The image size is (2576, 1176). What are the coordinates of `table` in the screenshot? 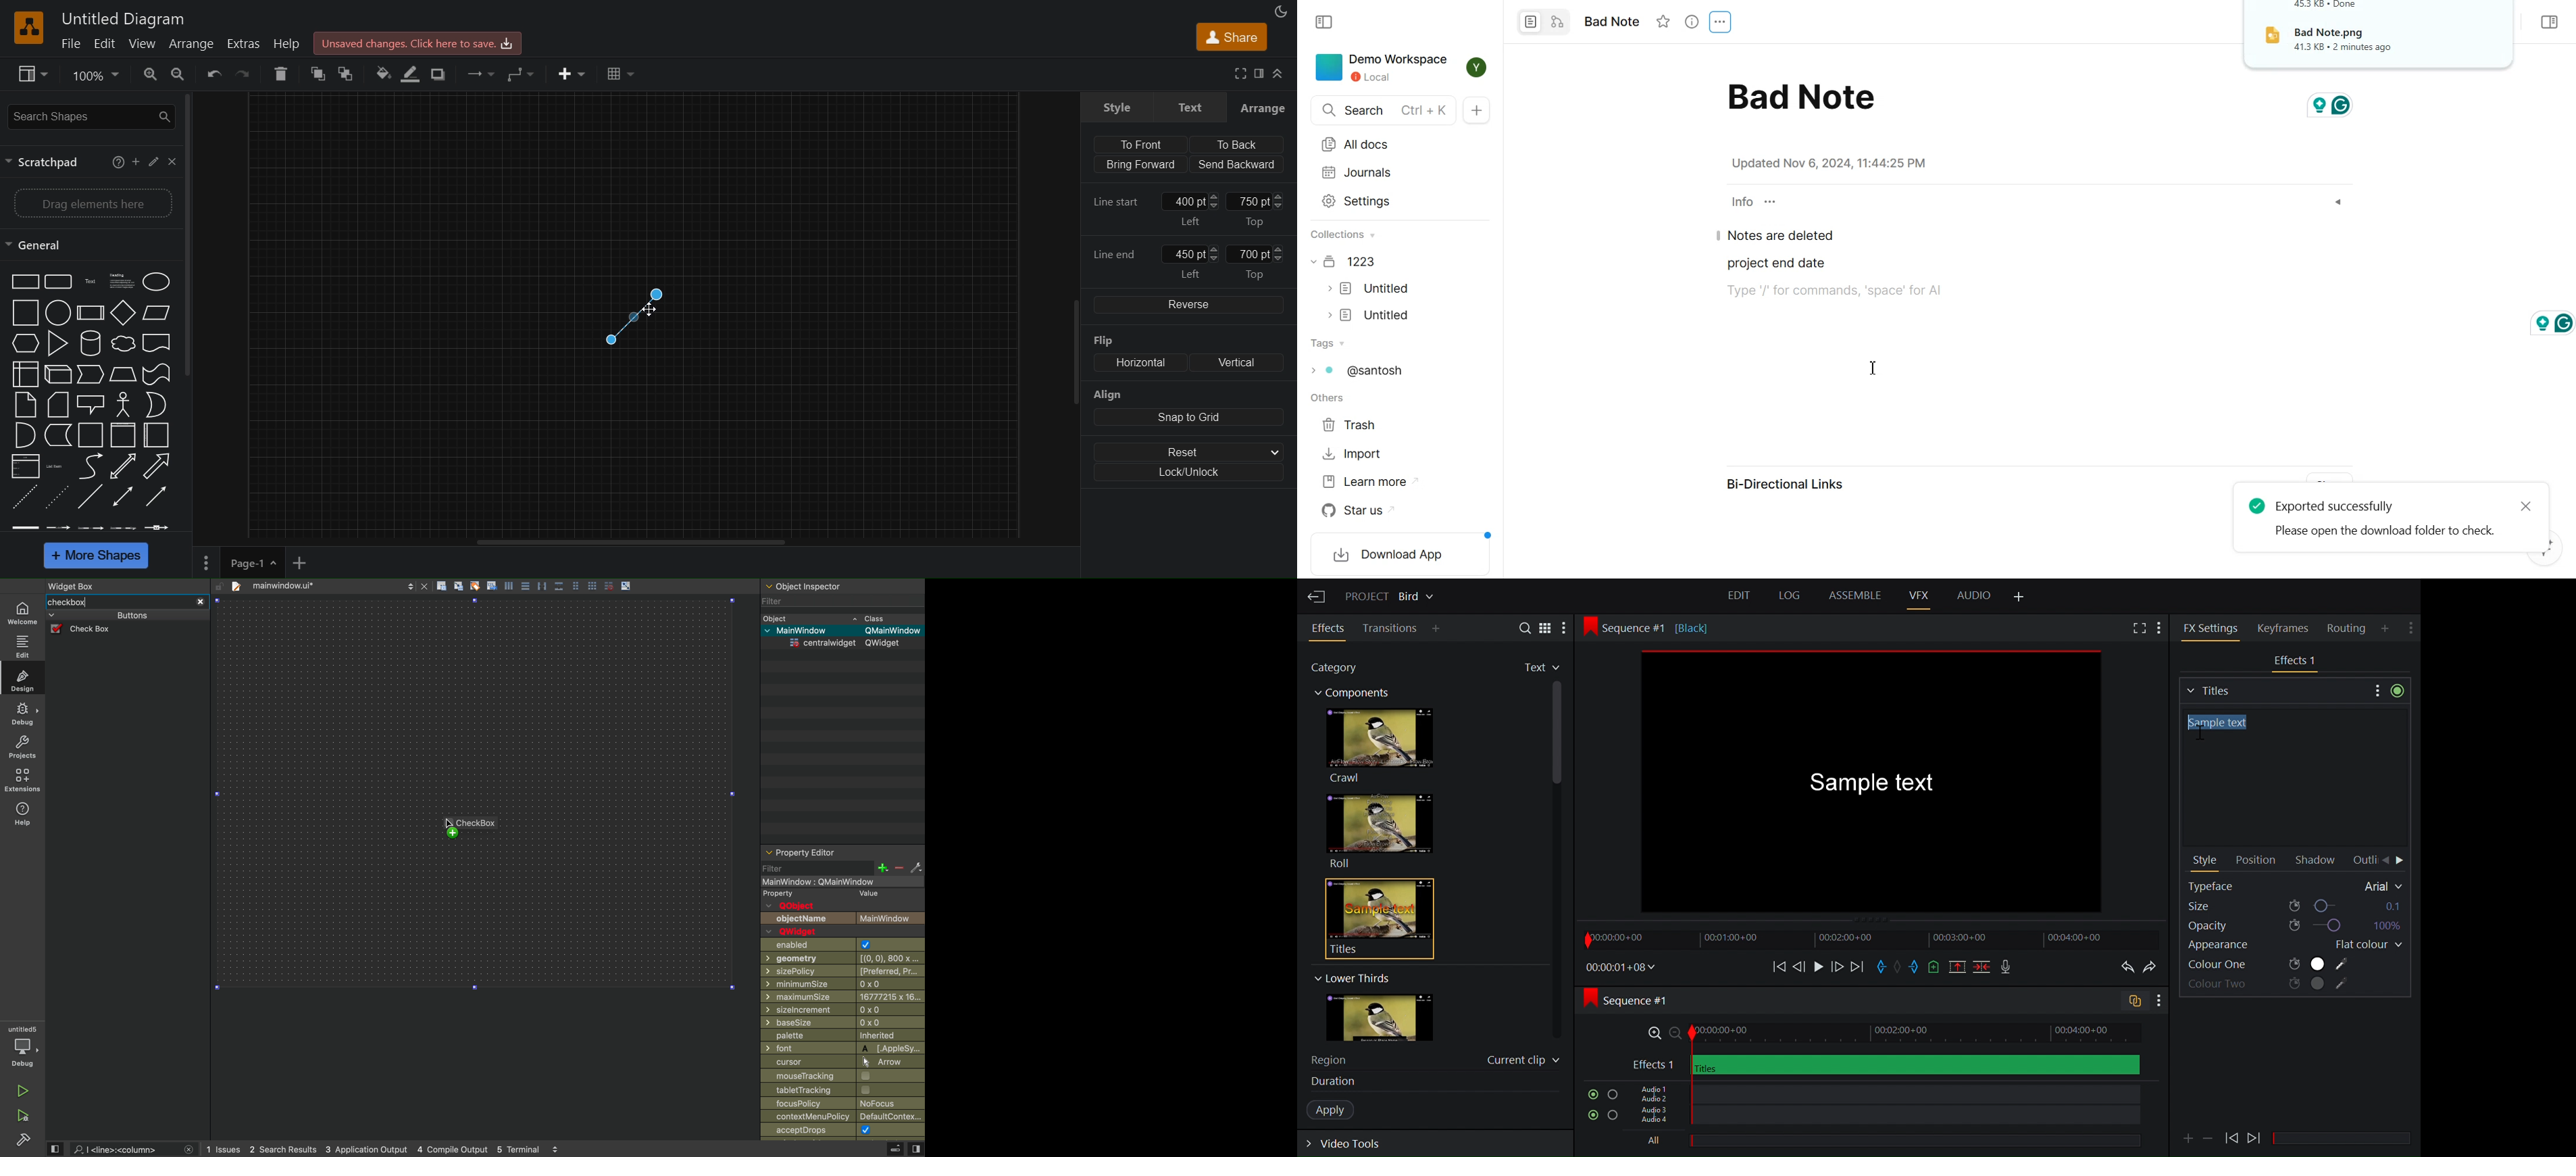 It's located at (625, 75).